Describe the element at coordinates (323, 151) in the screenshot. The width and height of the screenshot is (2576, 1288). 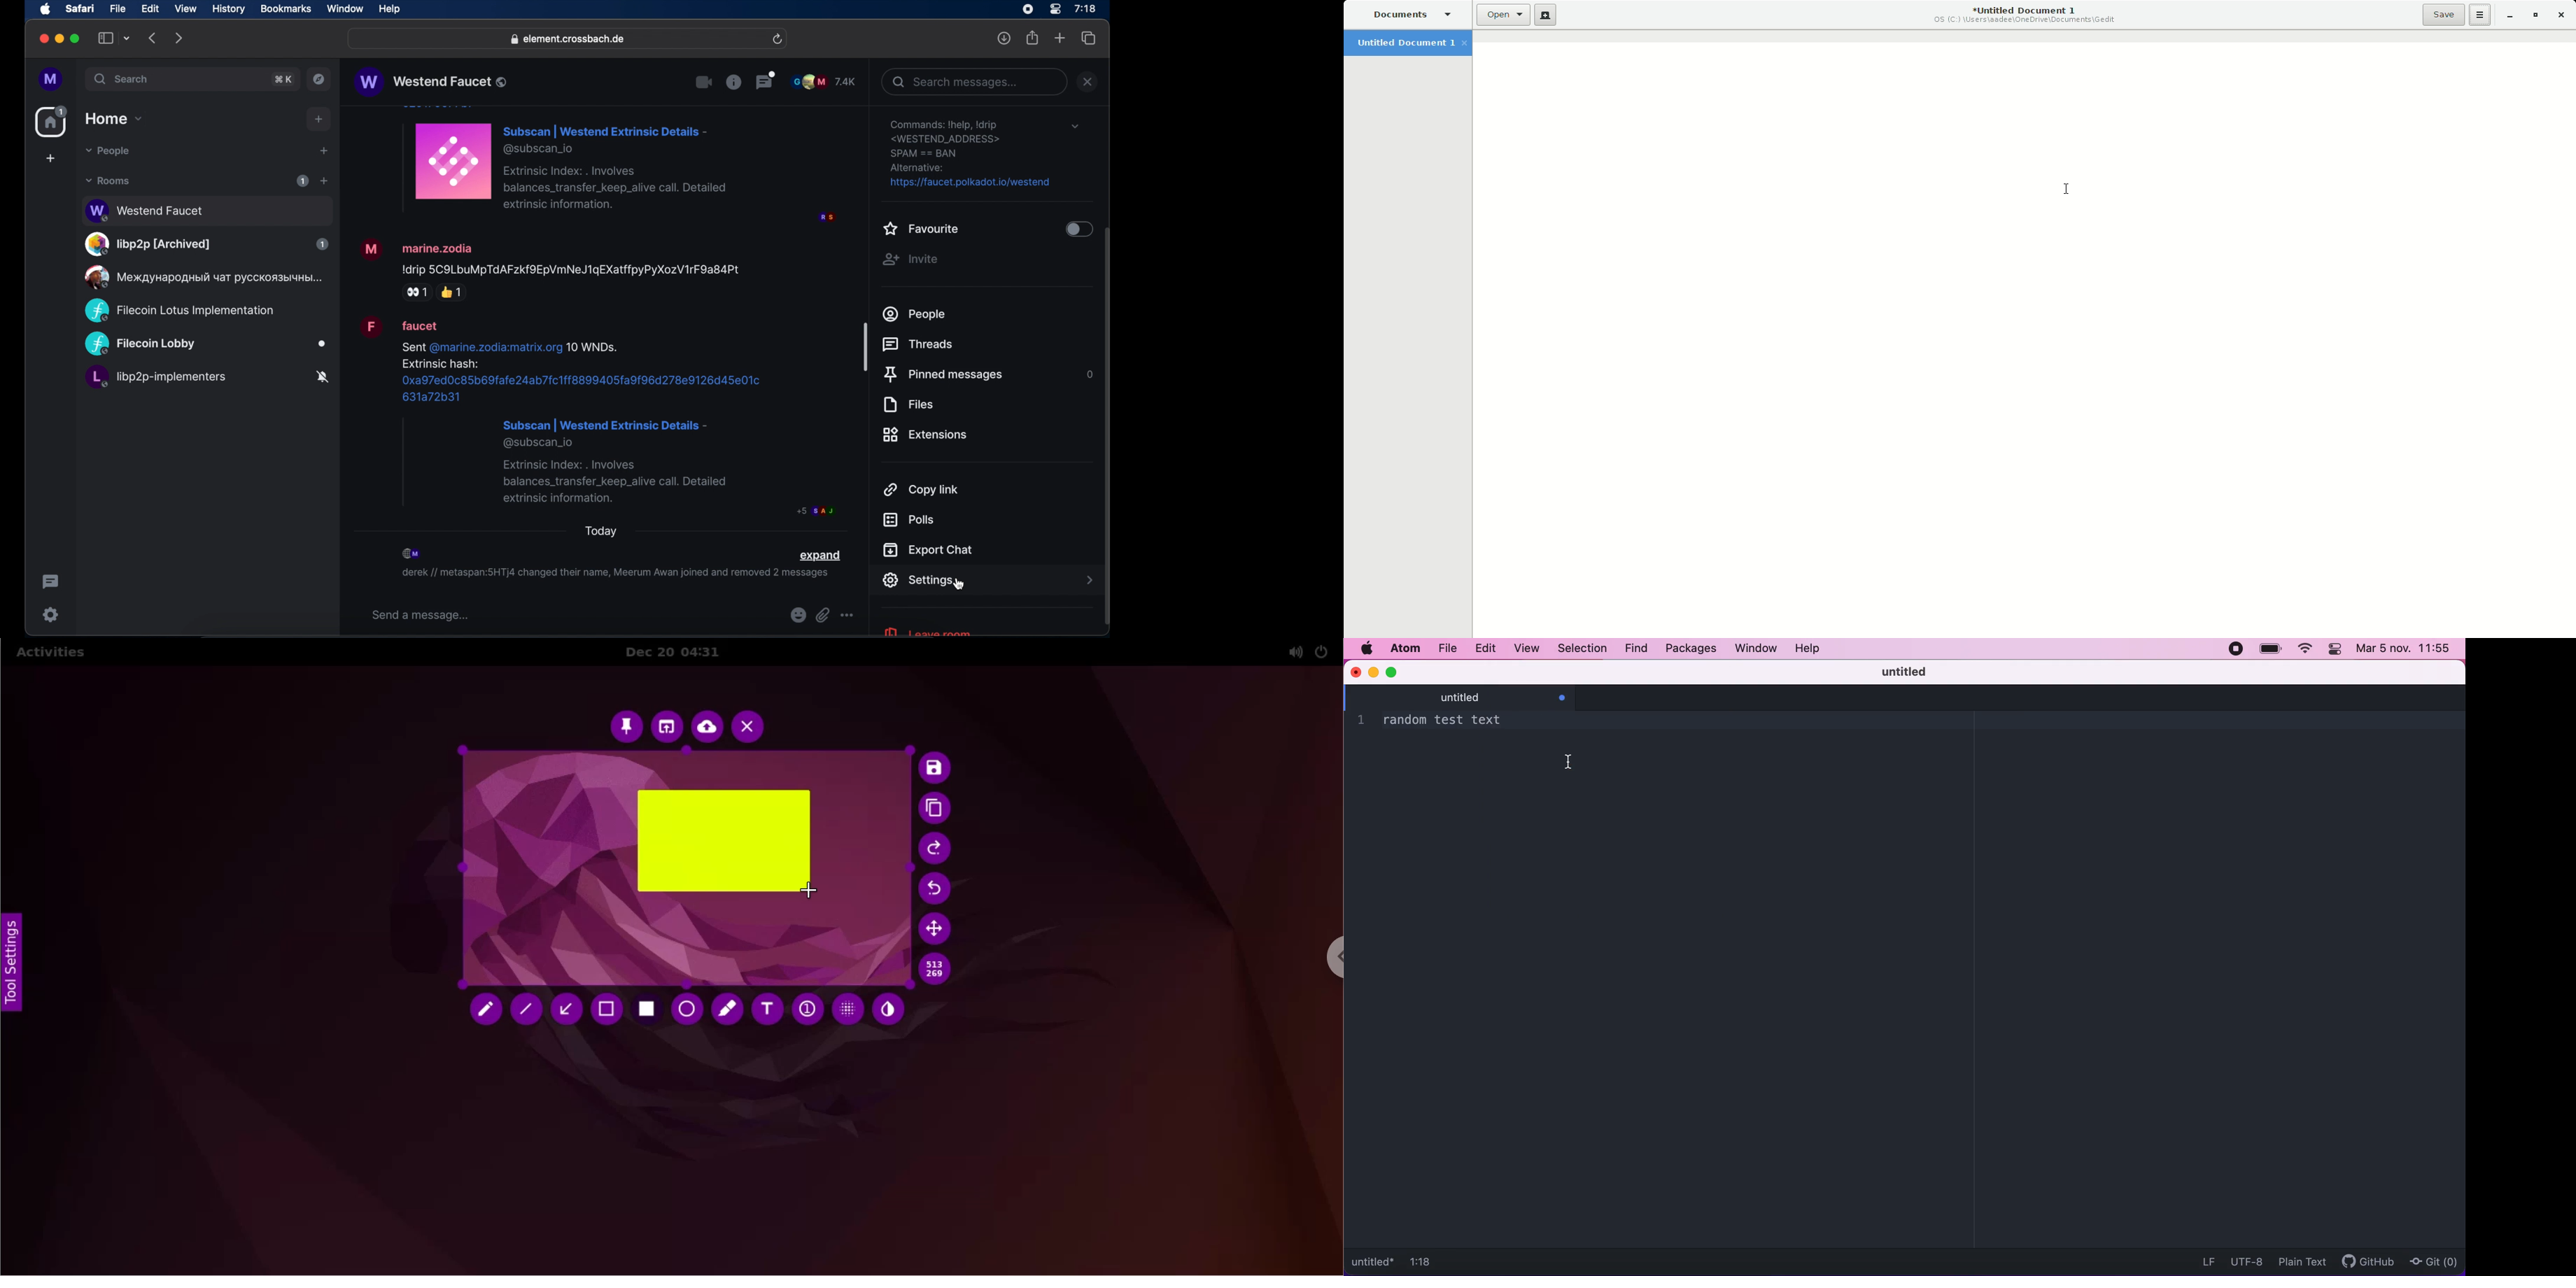
I see `start chat` at that location.